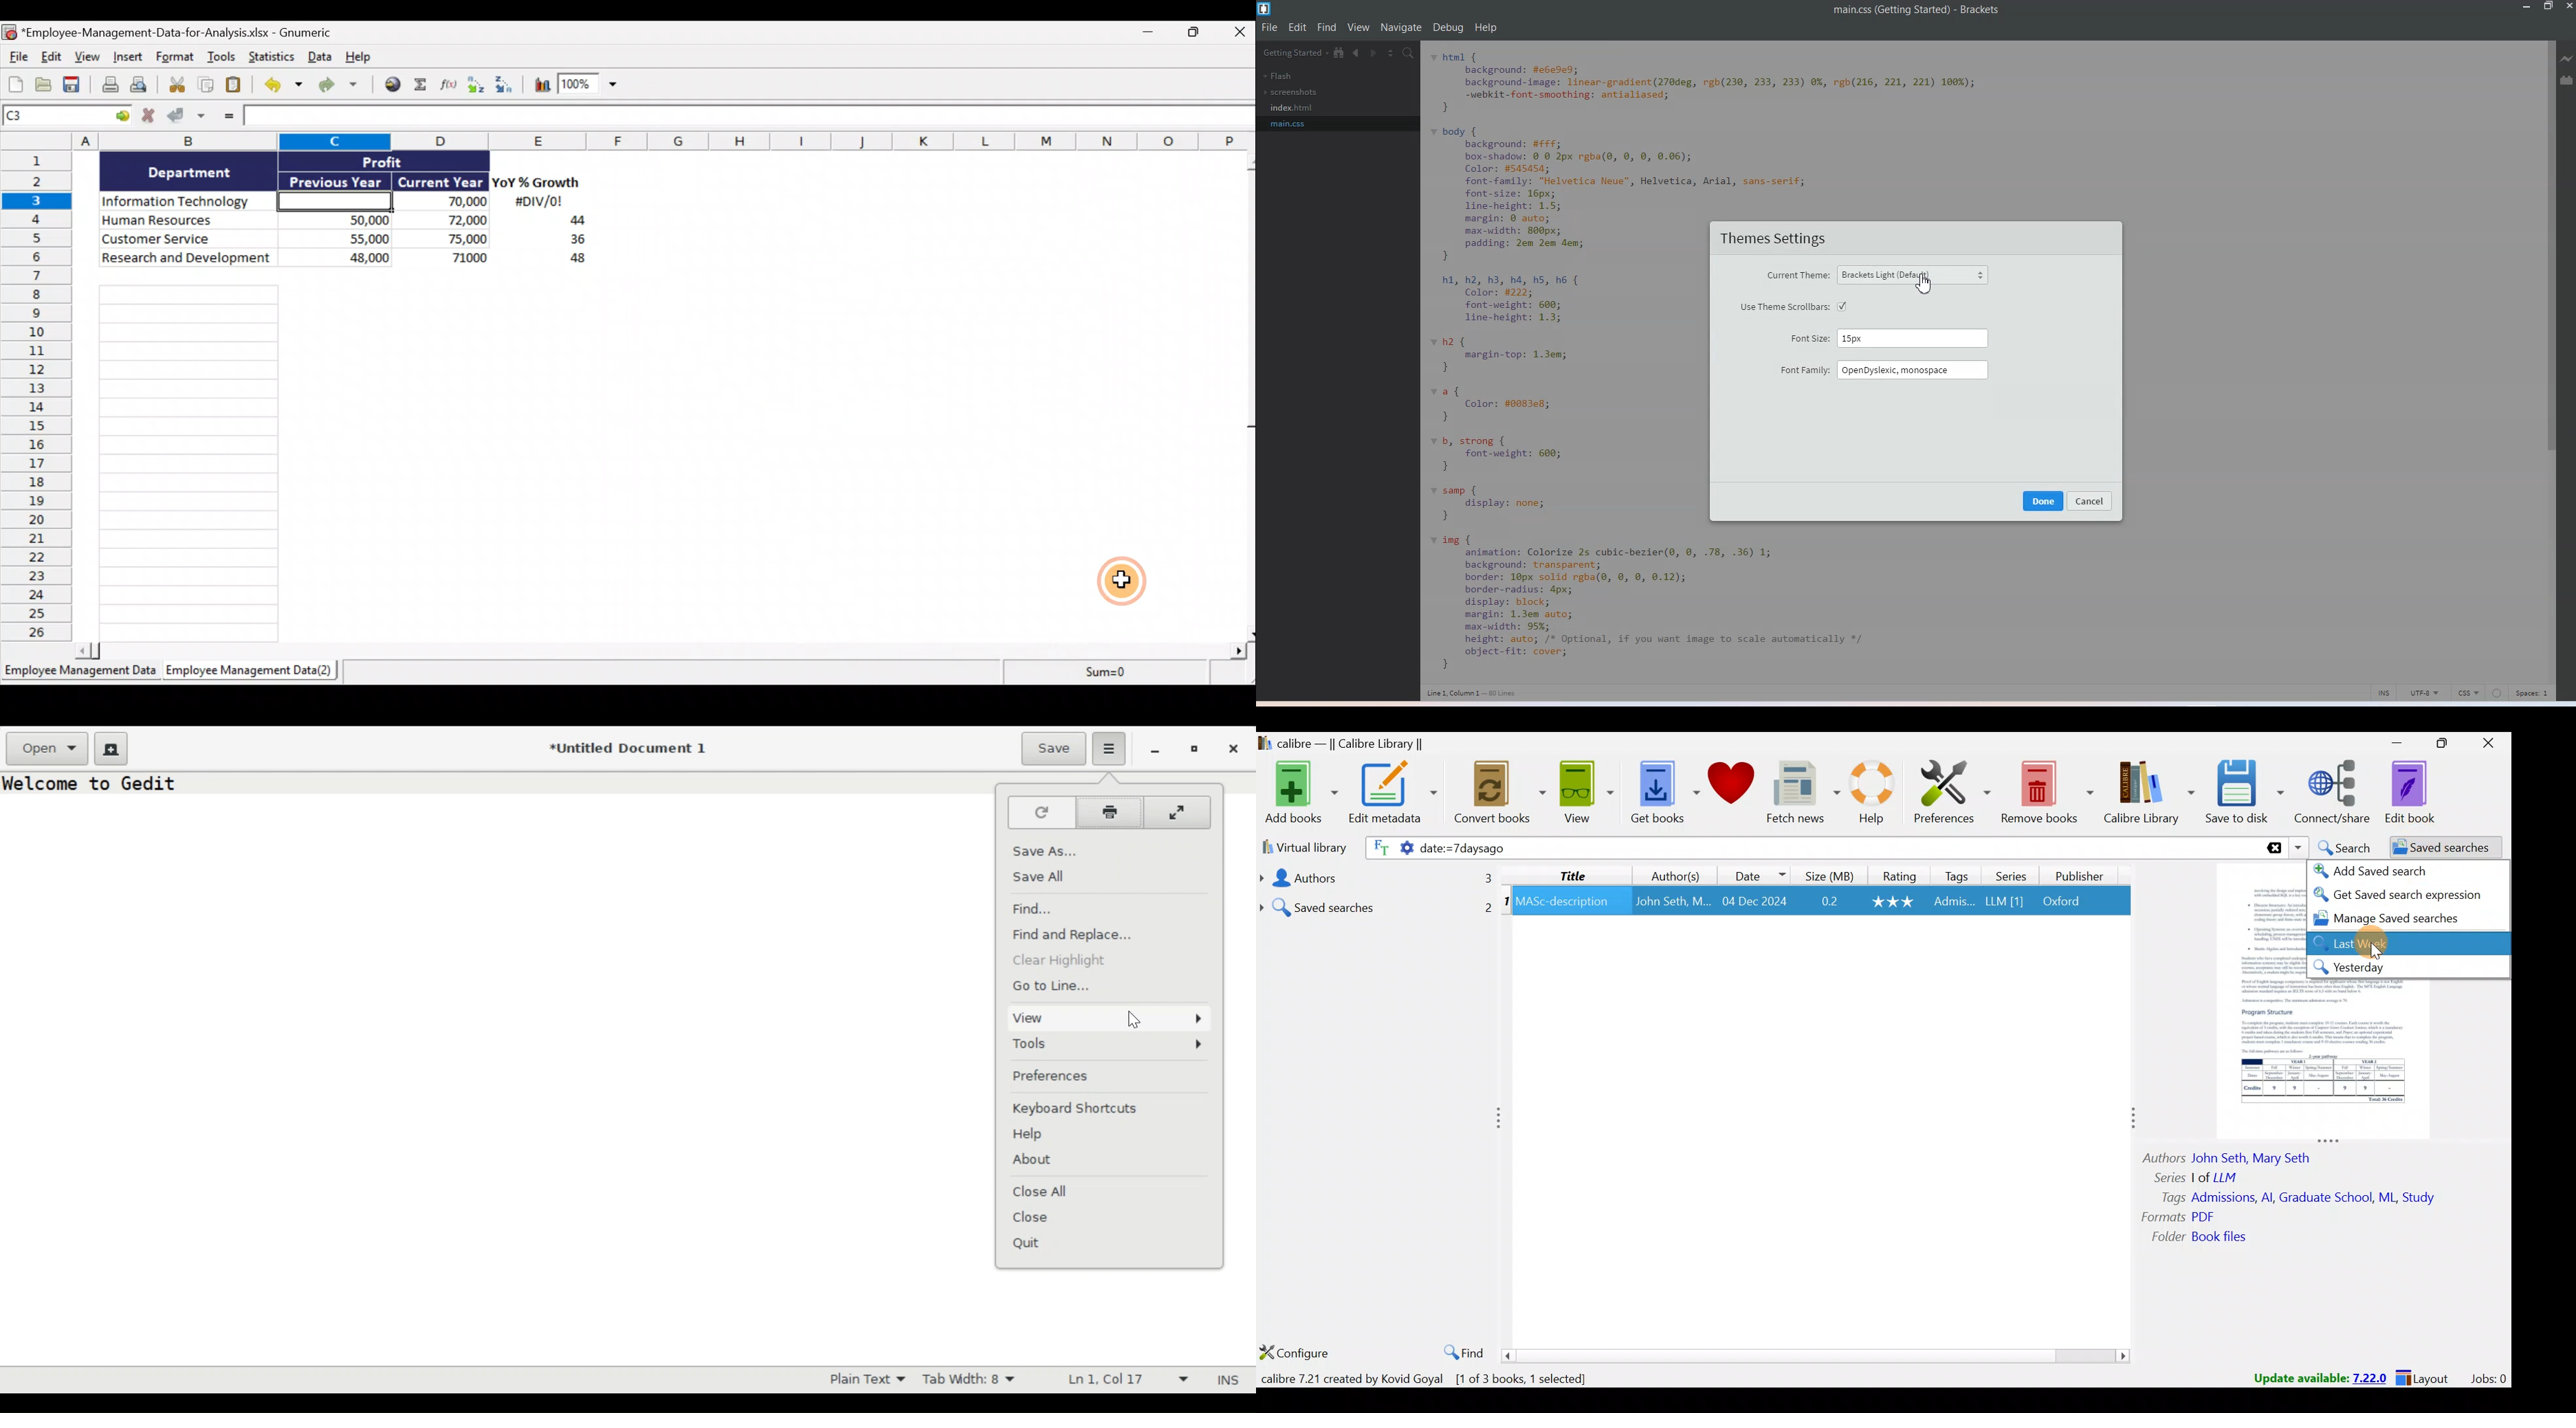 The width and height of the screenshot is (2576, 1428). Describe the element at coordinates (185, 221) in the screenshot. I see `Human Resources` at that location.